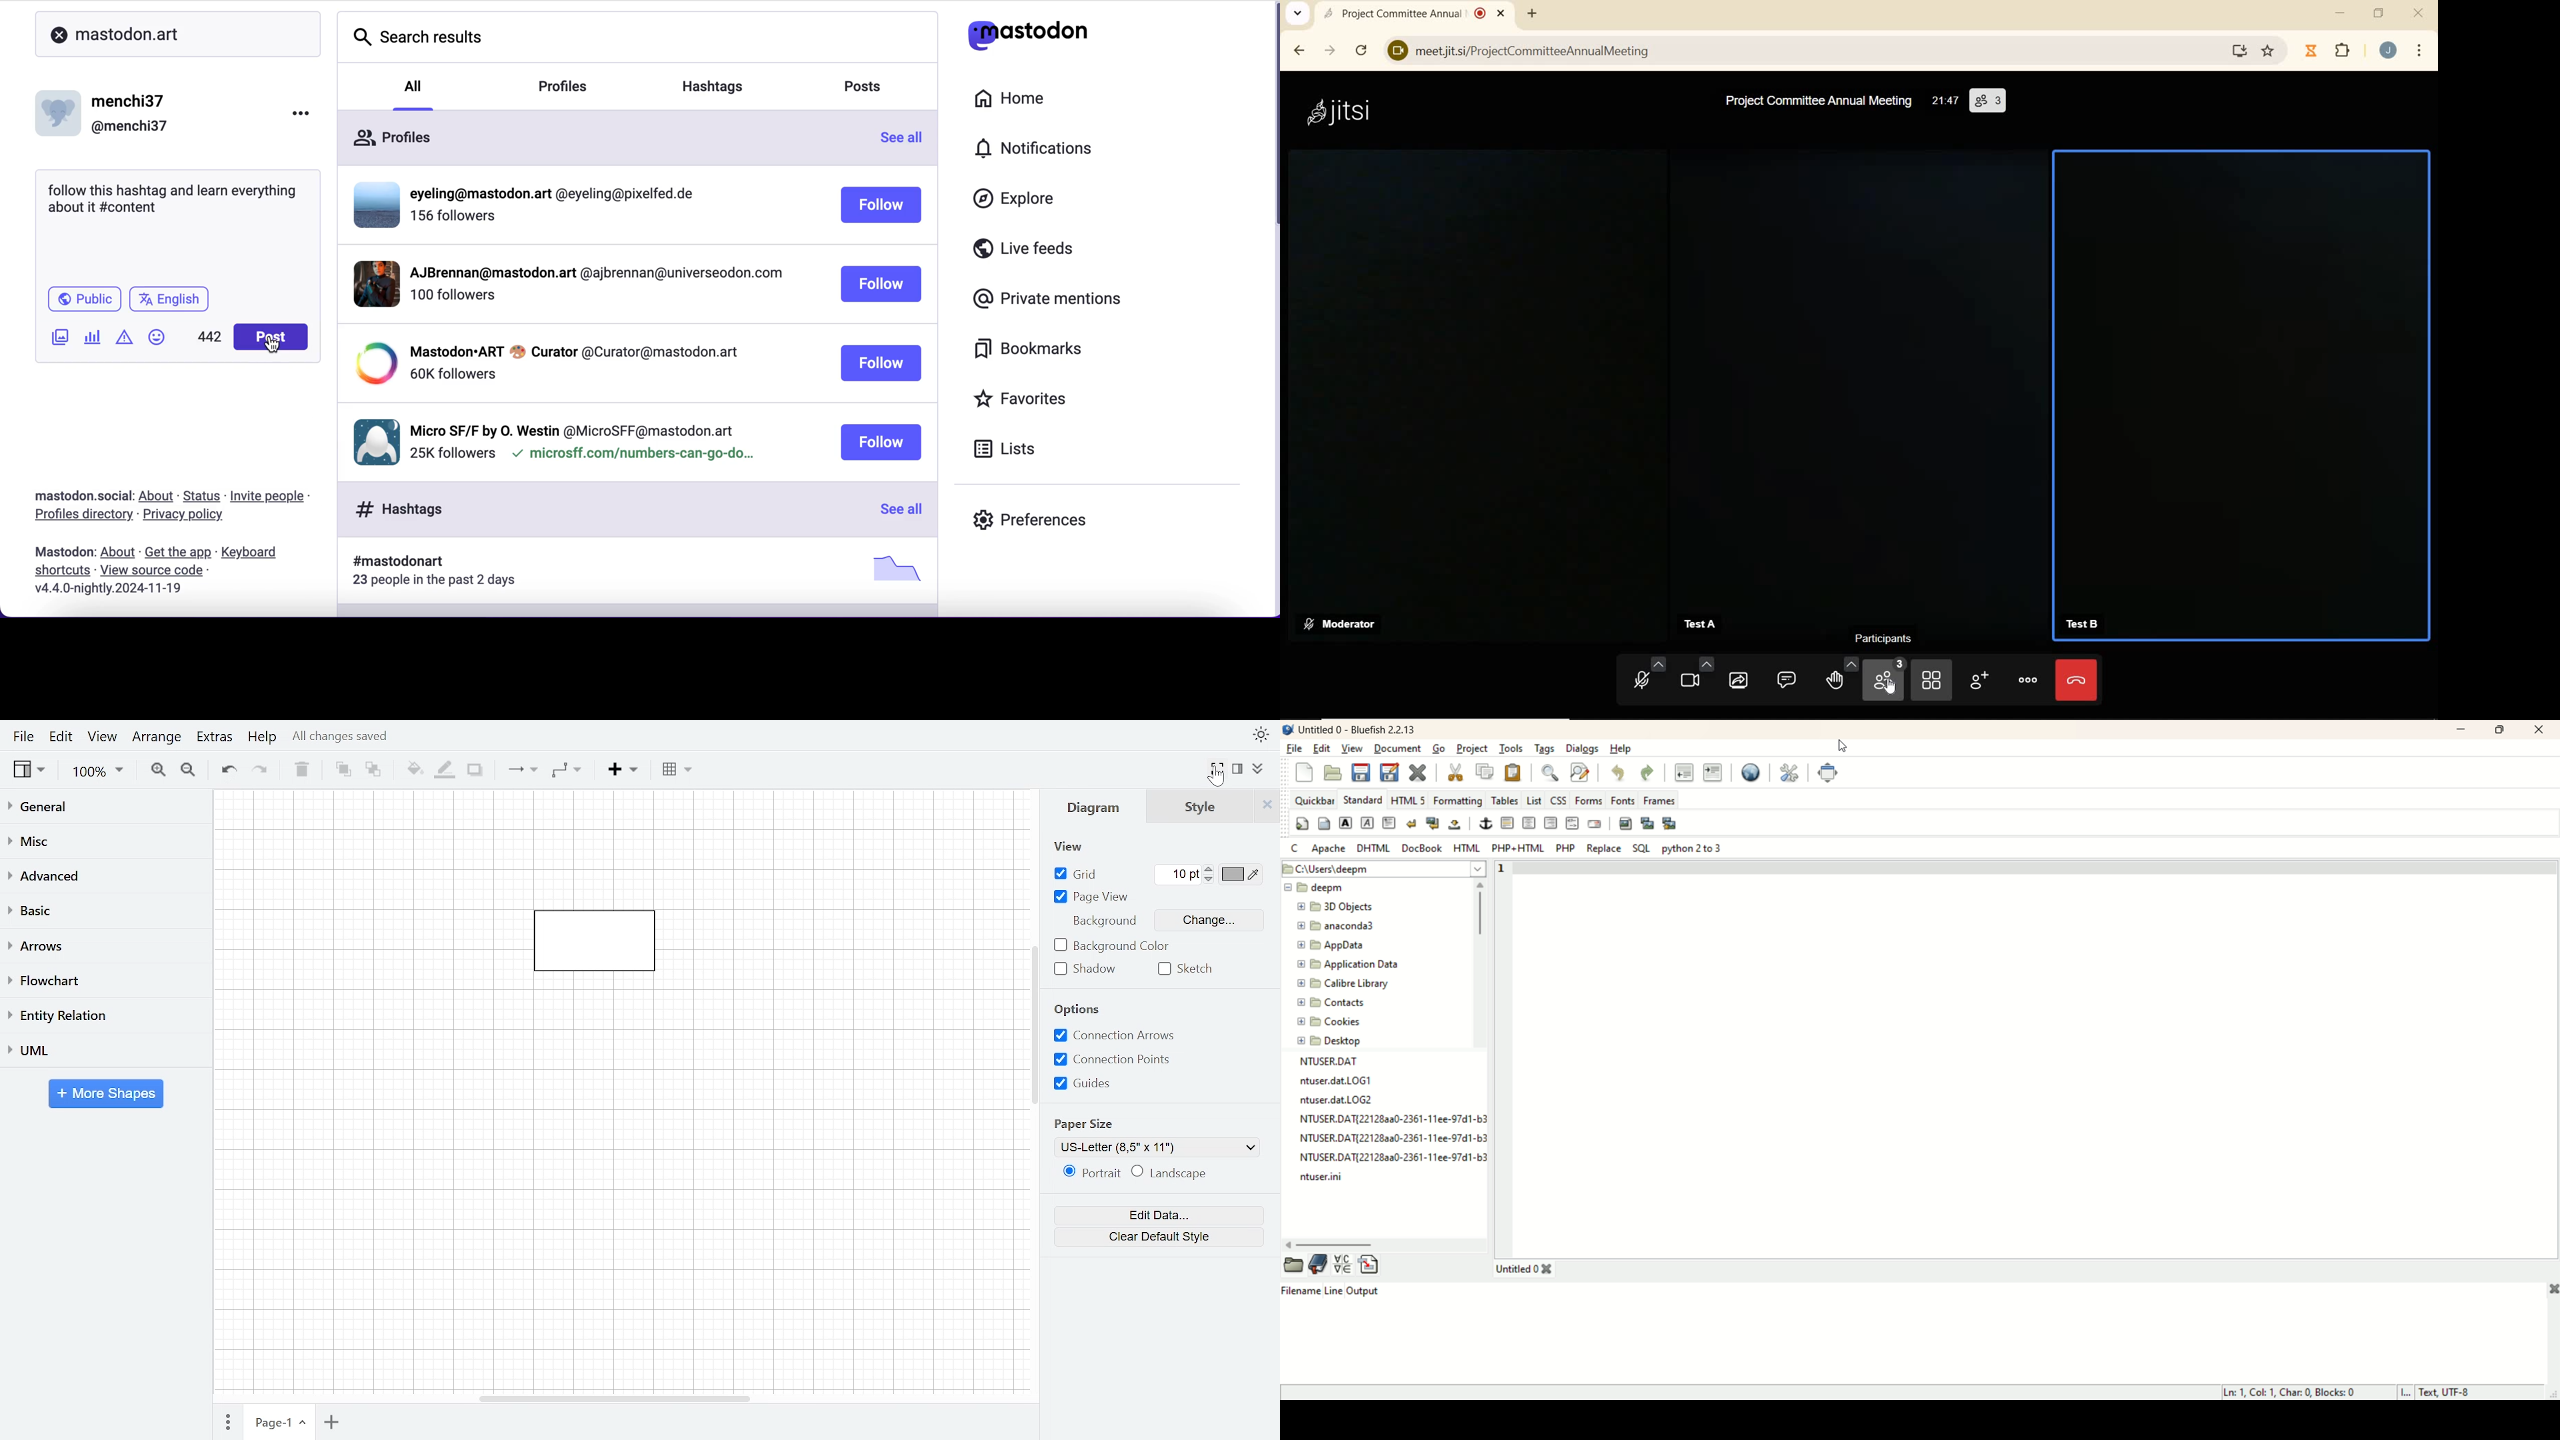  I want to click on list, so click(1535, 799).